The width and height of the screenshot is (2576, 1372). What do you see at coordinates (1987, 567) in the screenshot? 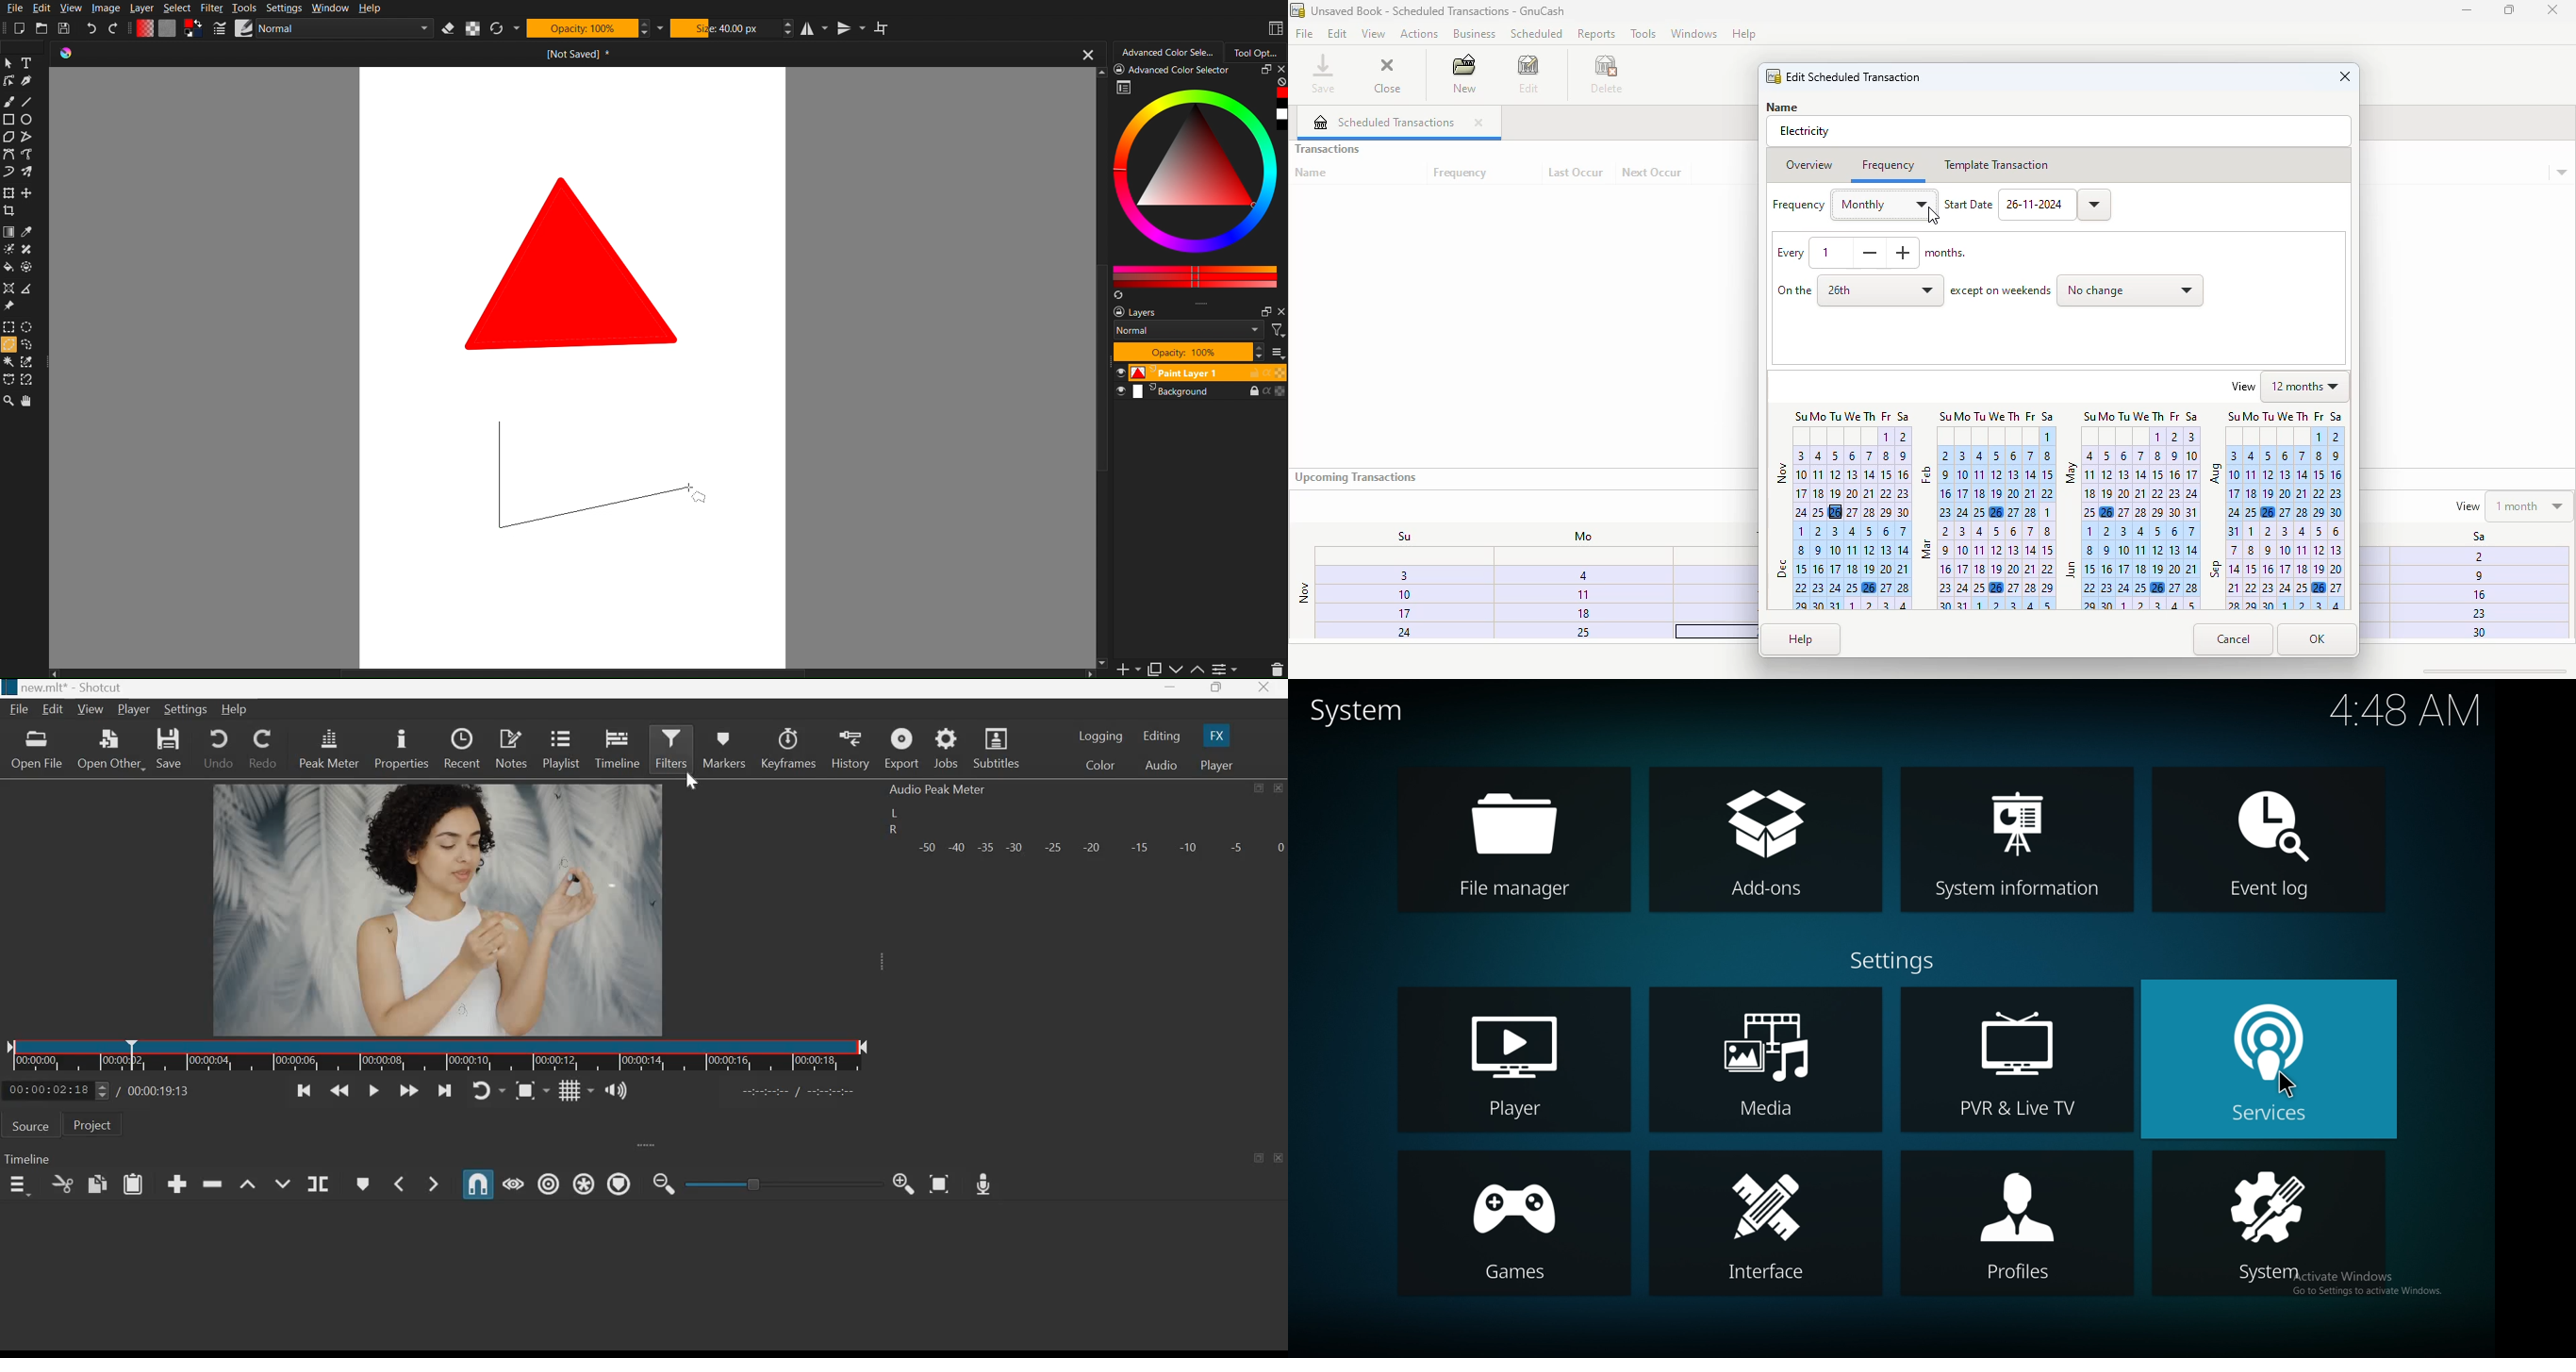
I see `march calendar` at bounding box center [1987, 567].